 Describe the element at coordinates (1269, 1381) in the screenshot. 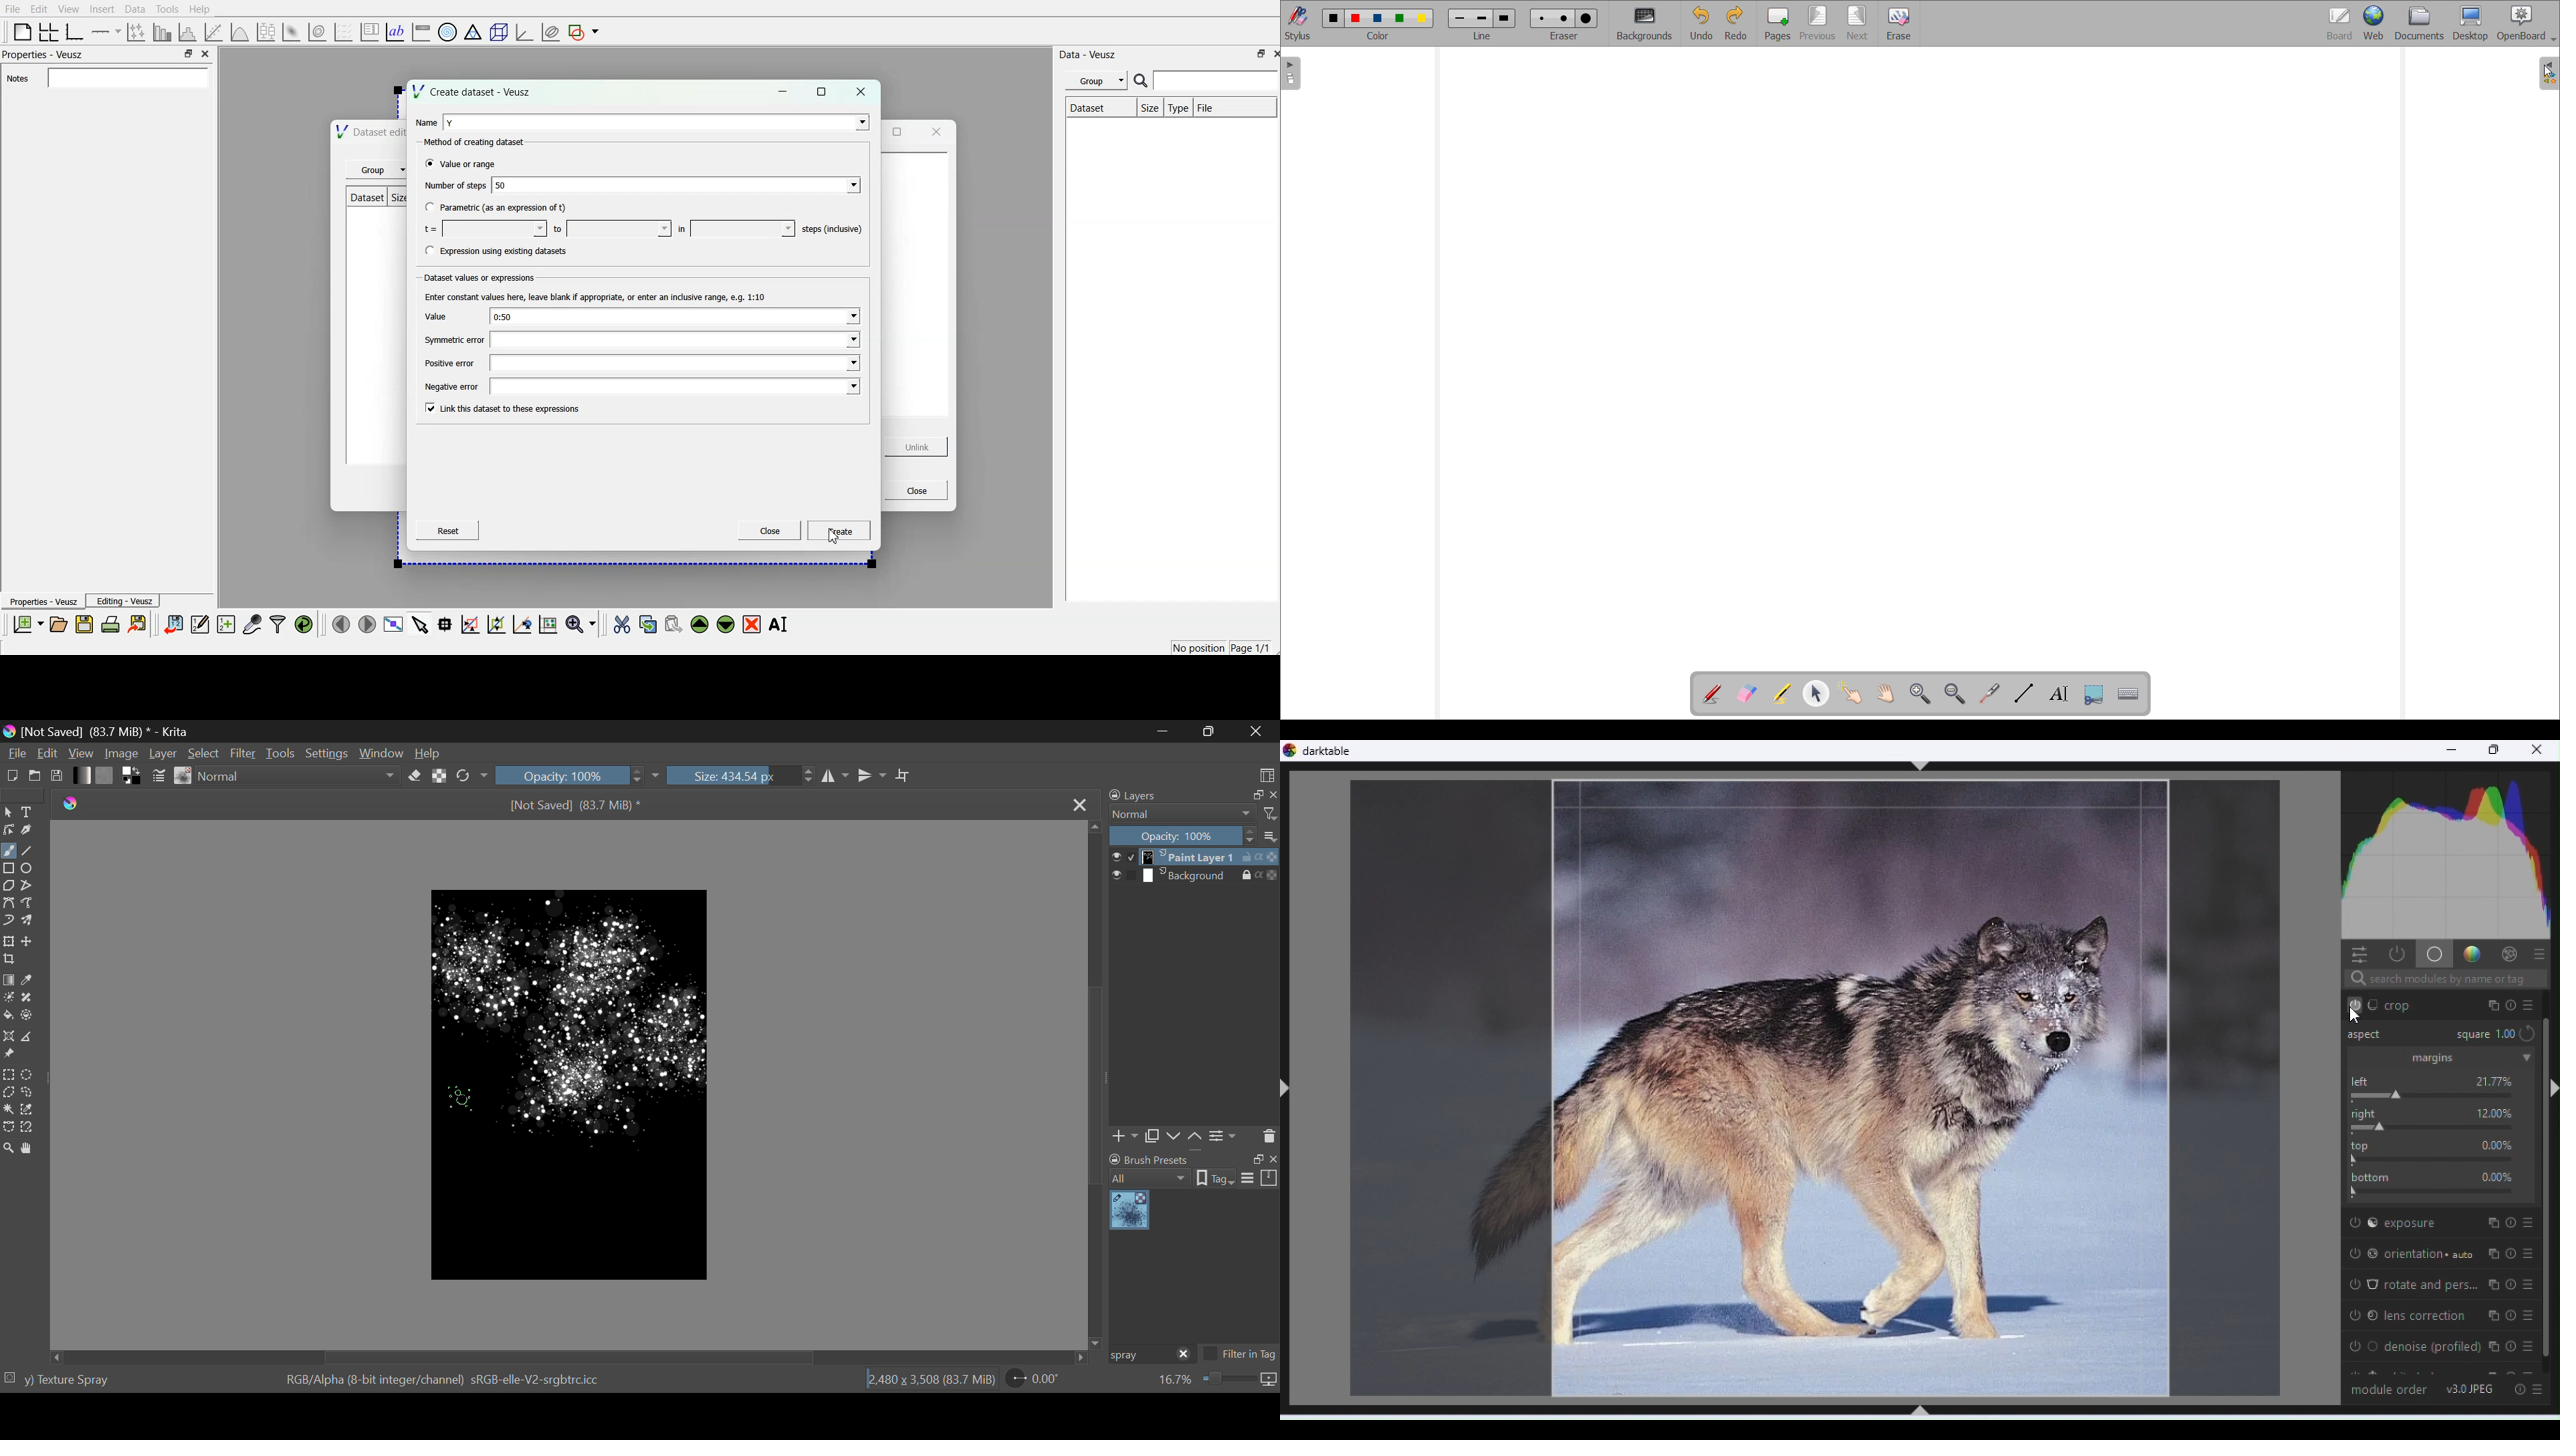

I see `icon` at that location.